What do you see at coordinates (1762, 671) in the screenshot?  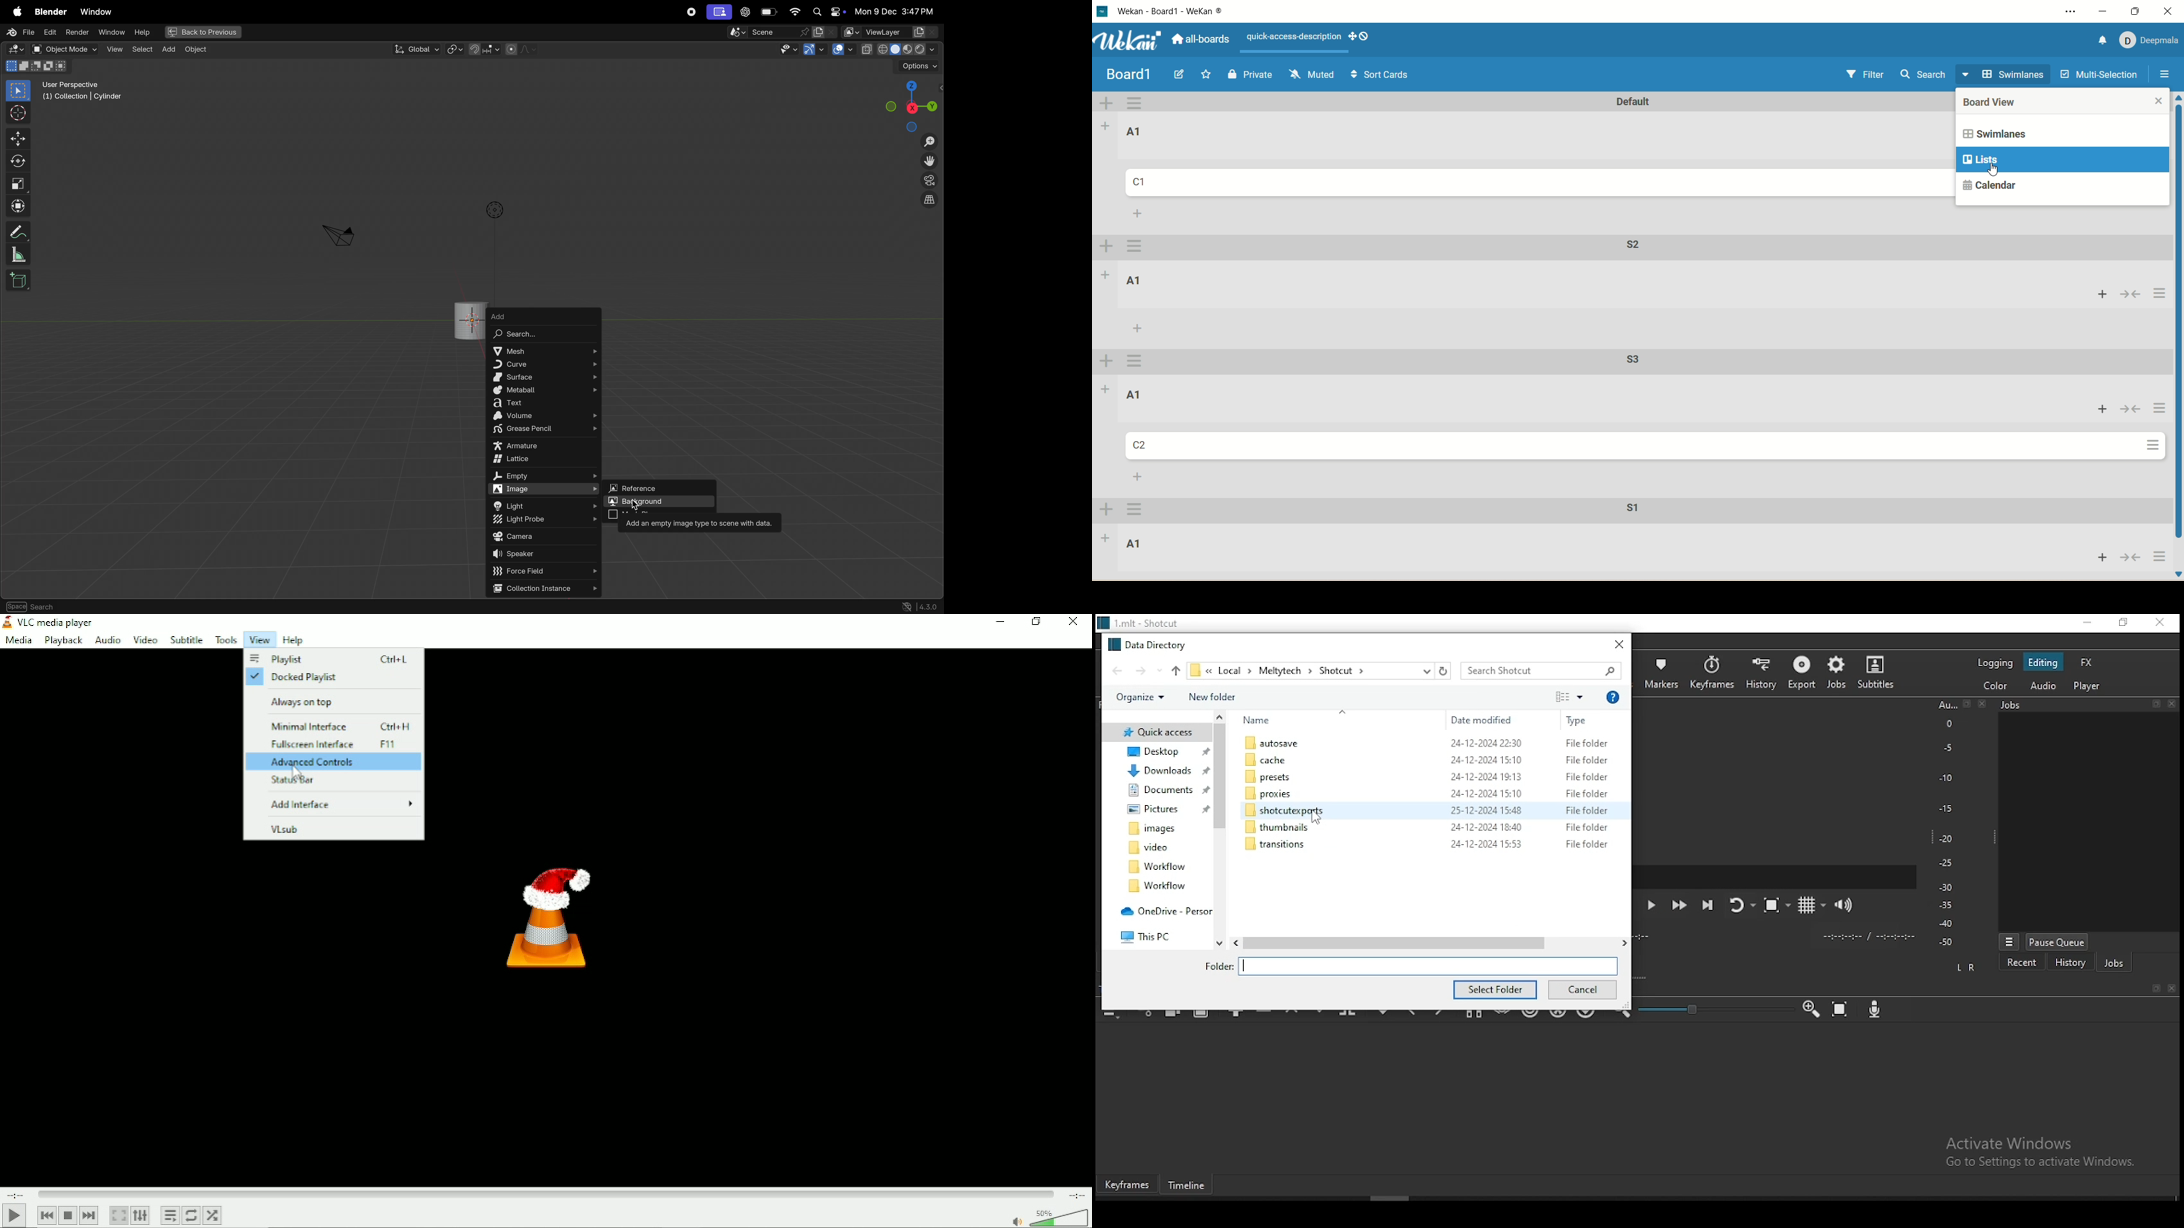 I see `history` at bounding box center [1762, 671].